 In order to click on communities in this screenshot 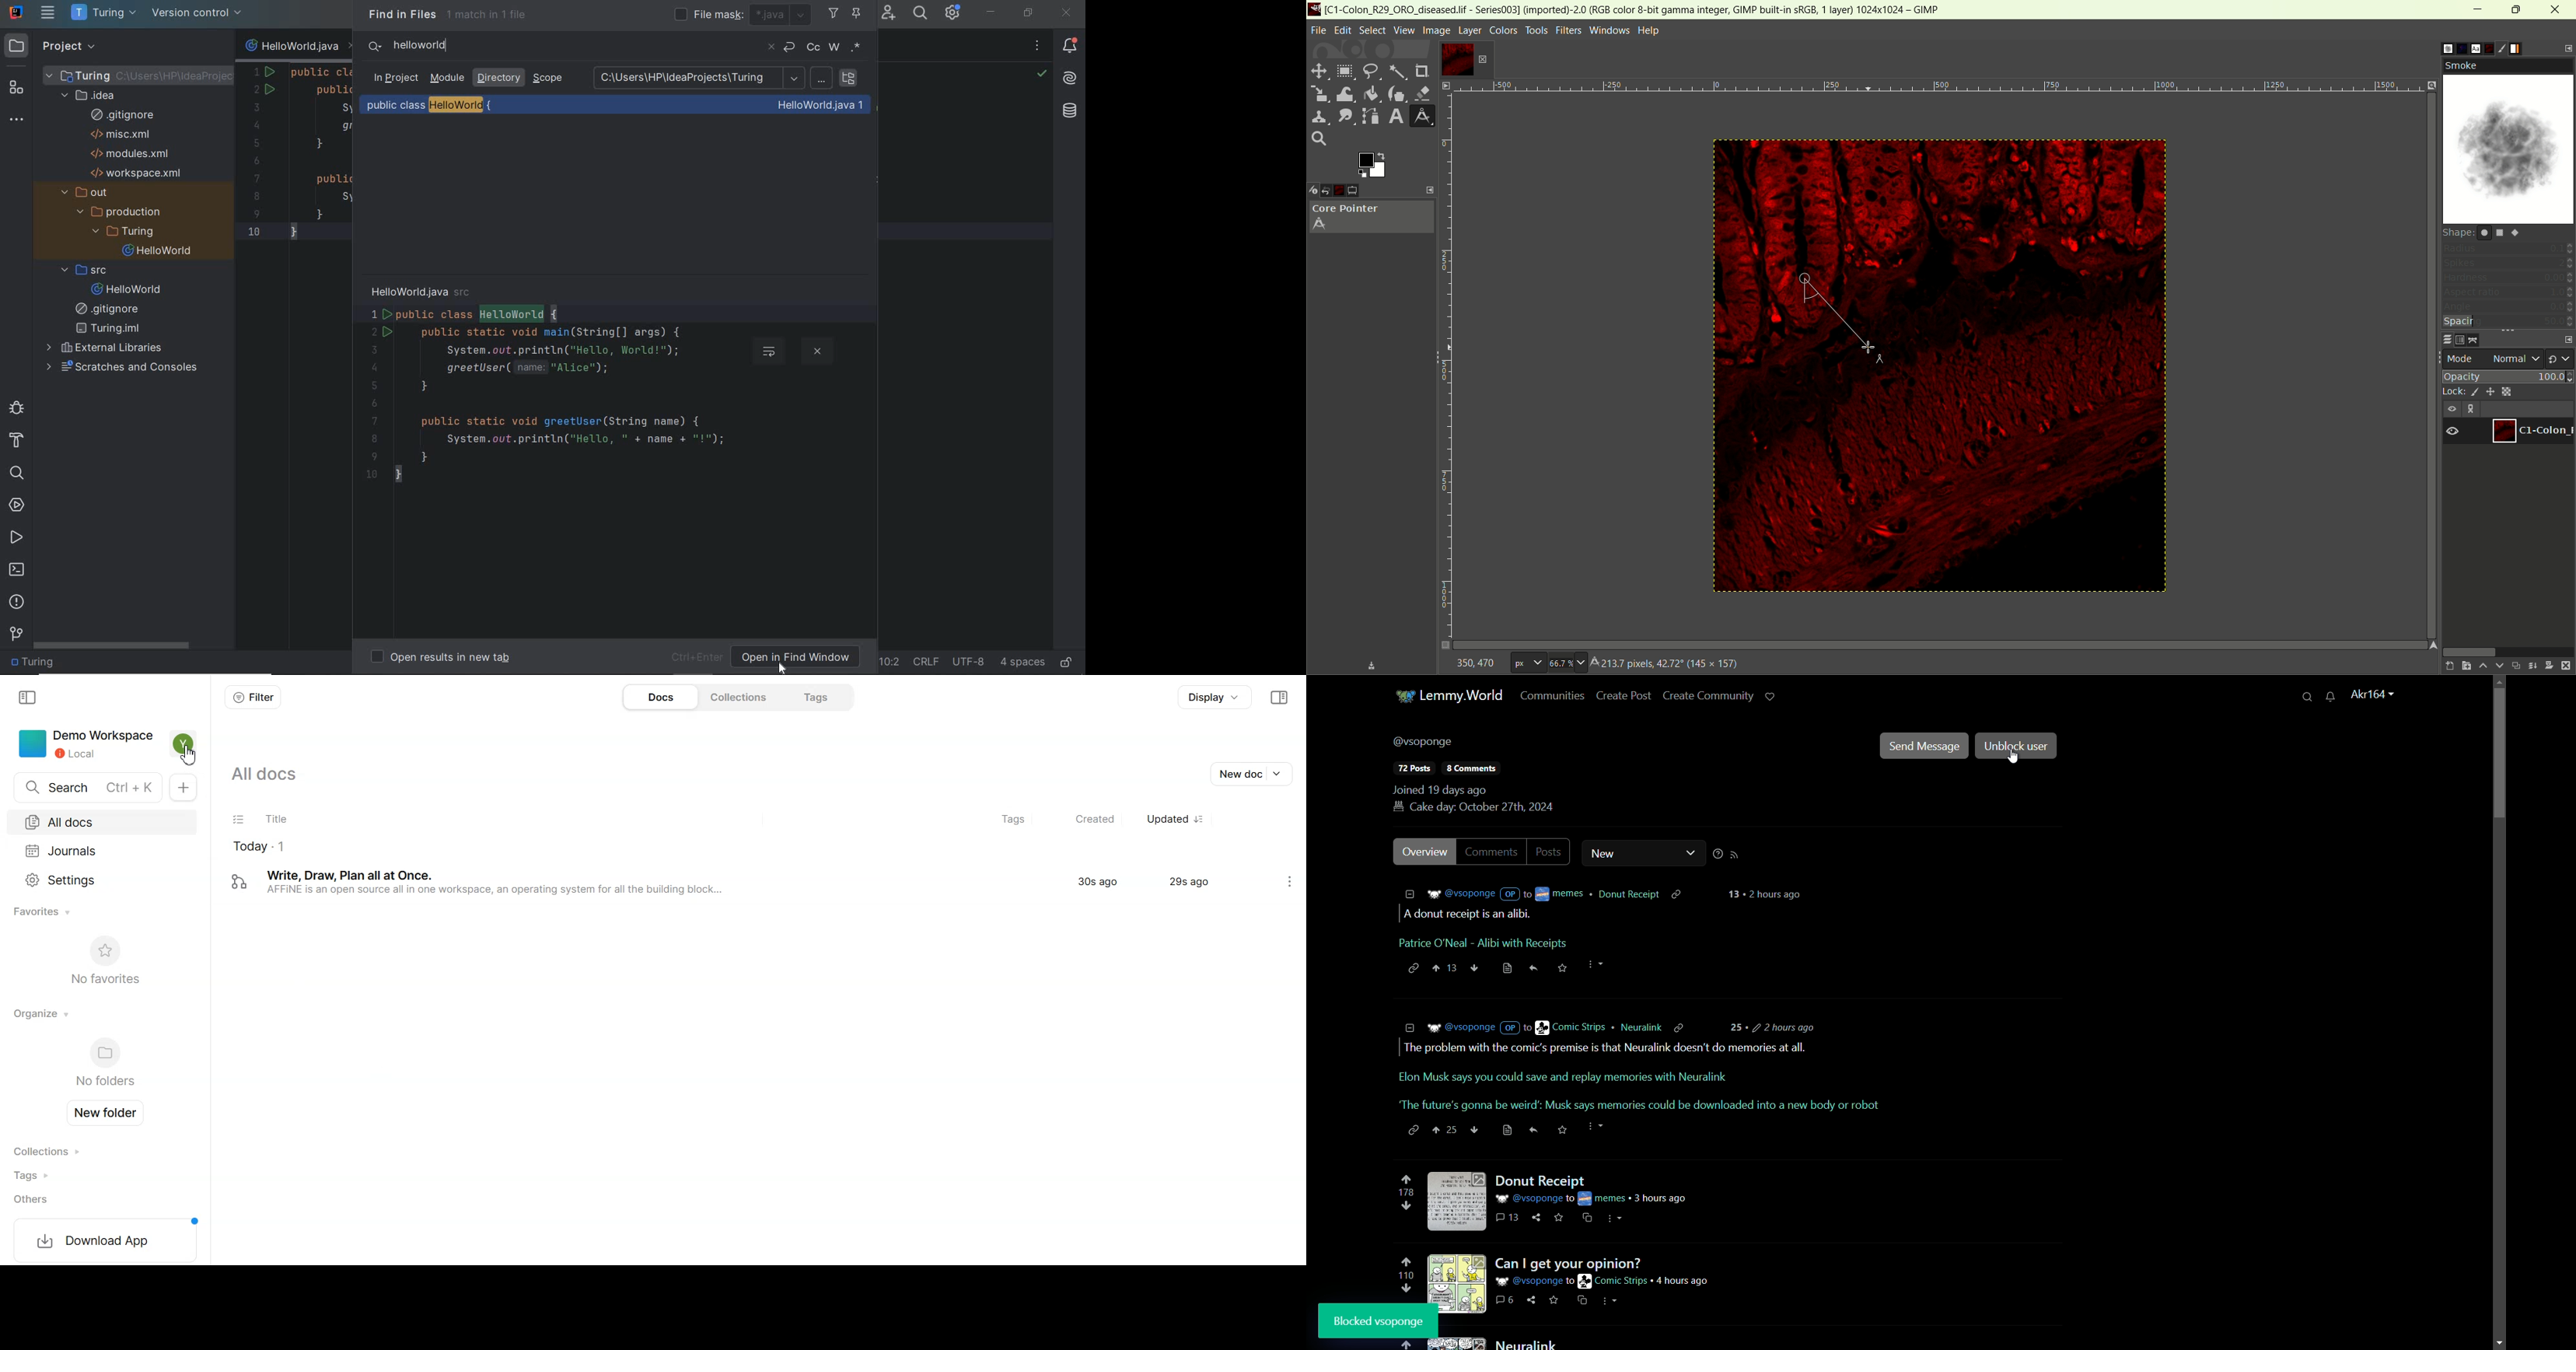, I will do `click(1552, 697)`.